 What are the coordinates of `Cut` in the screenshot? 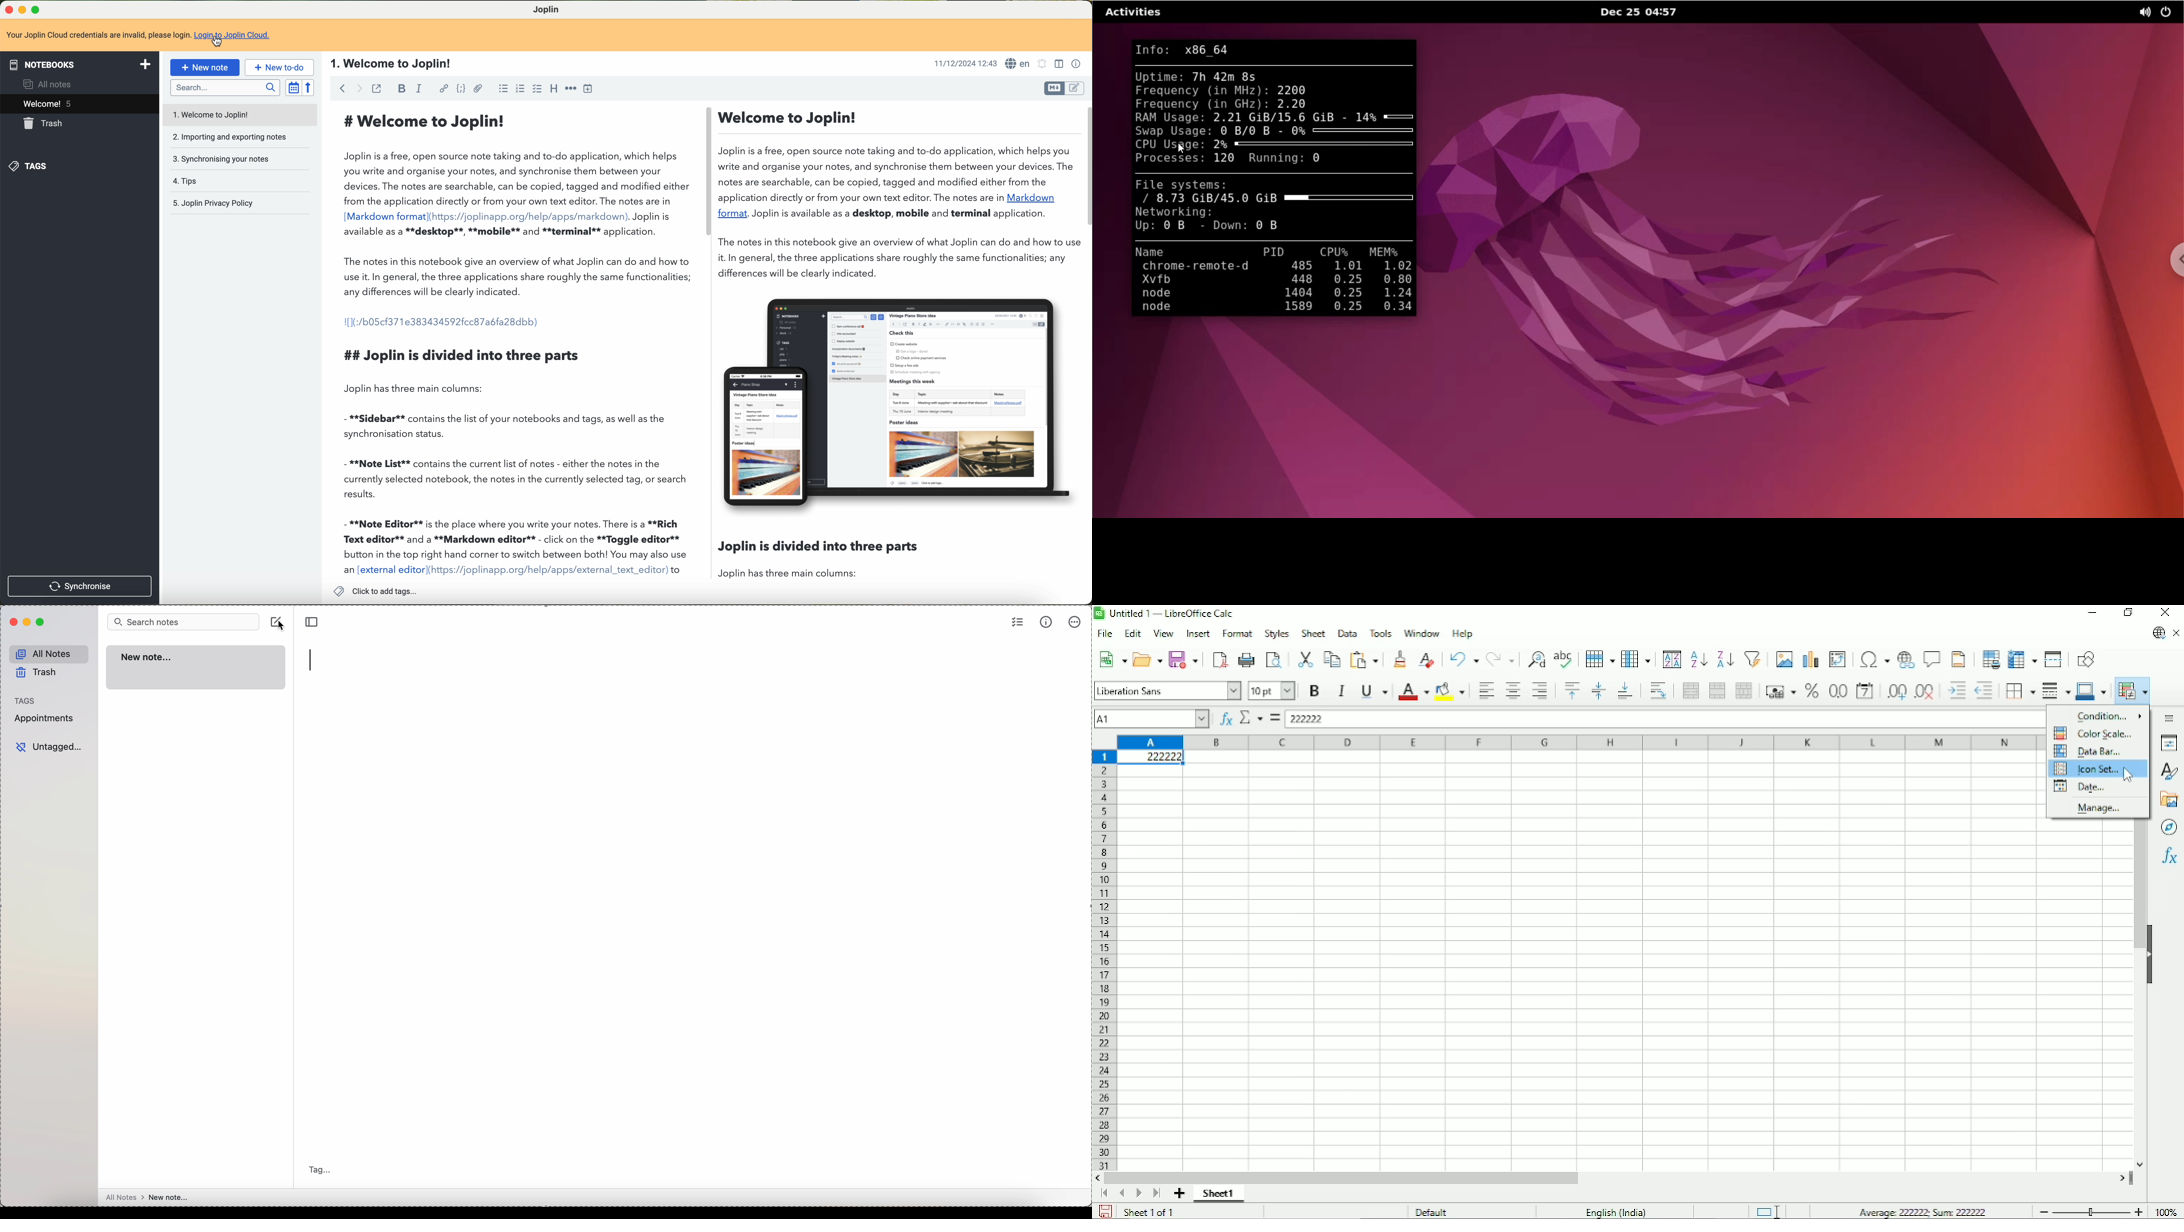 It's located at (1304, 658).